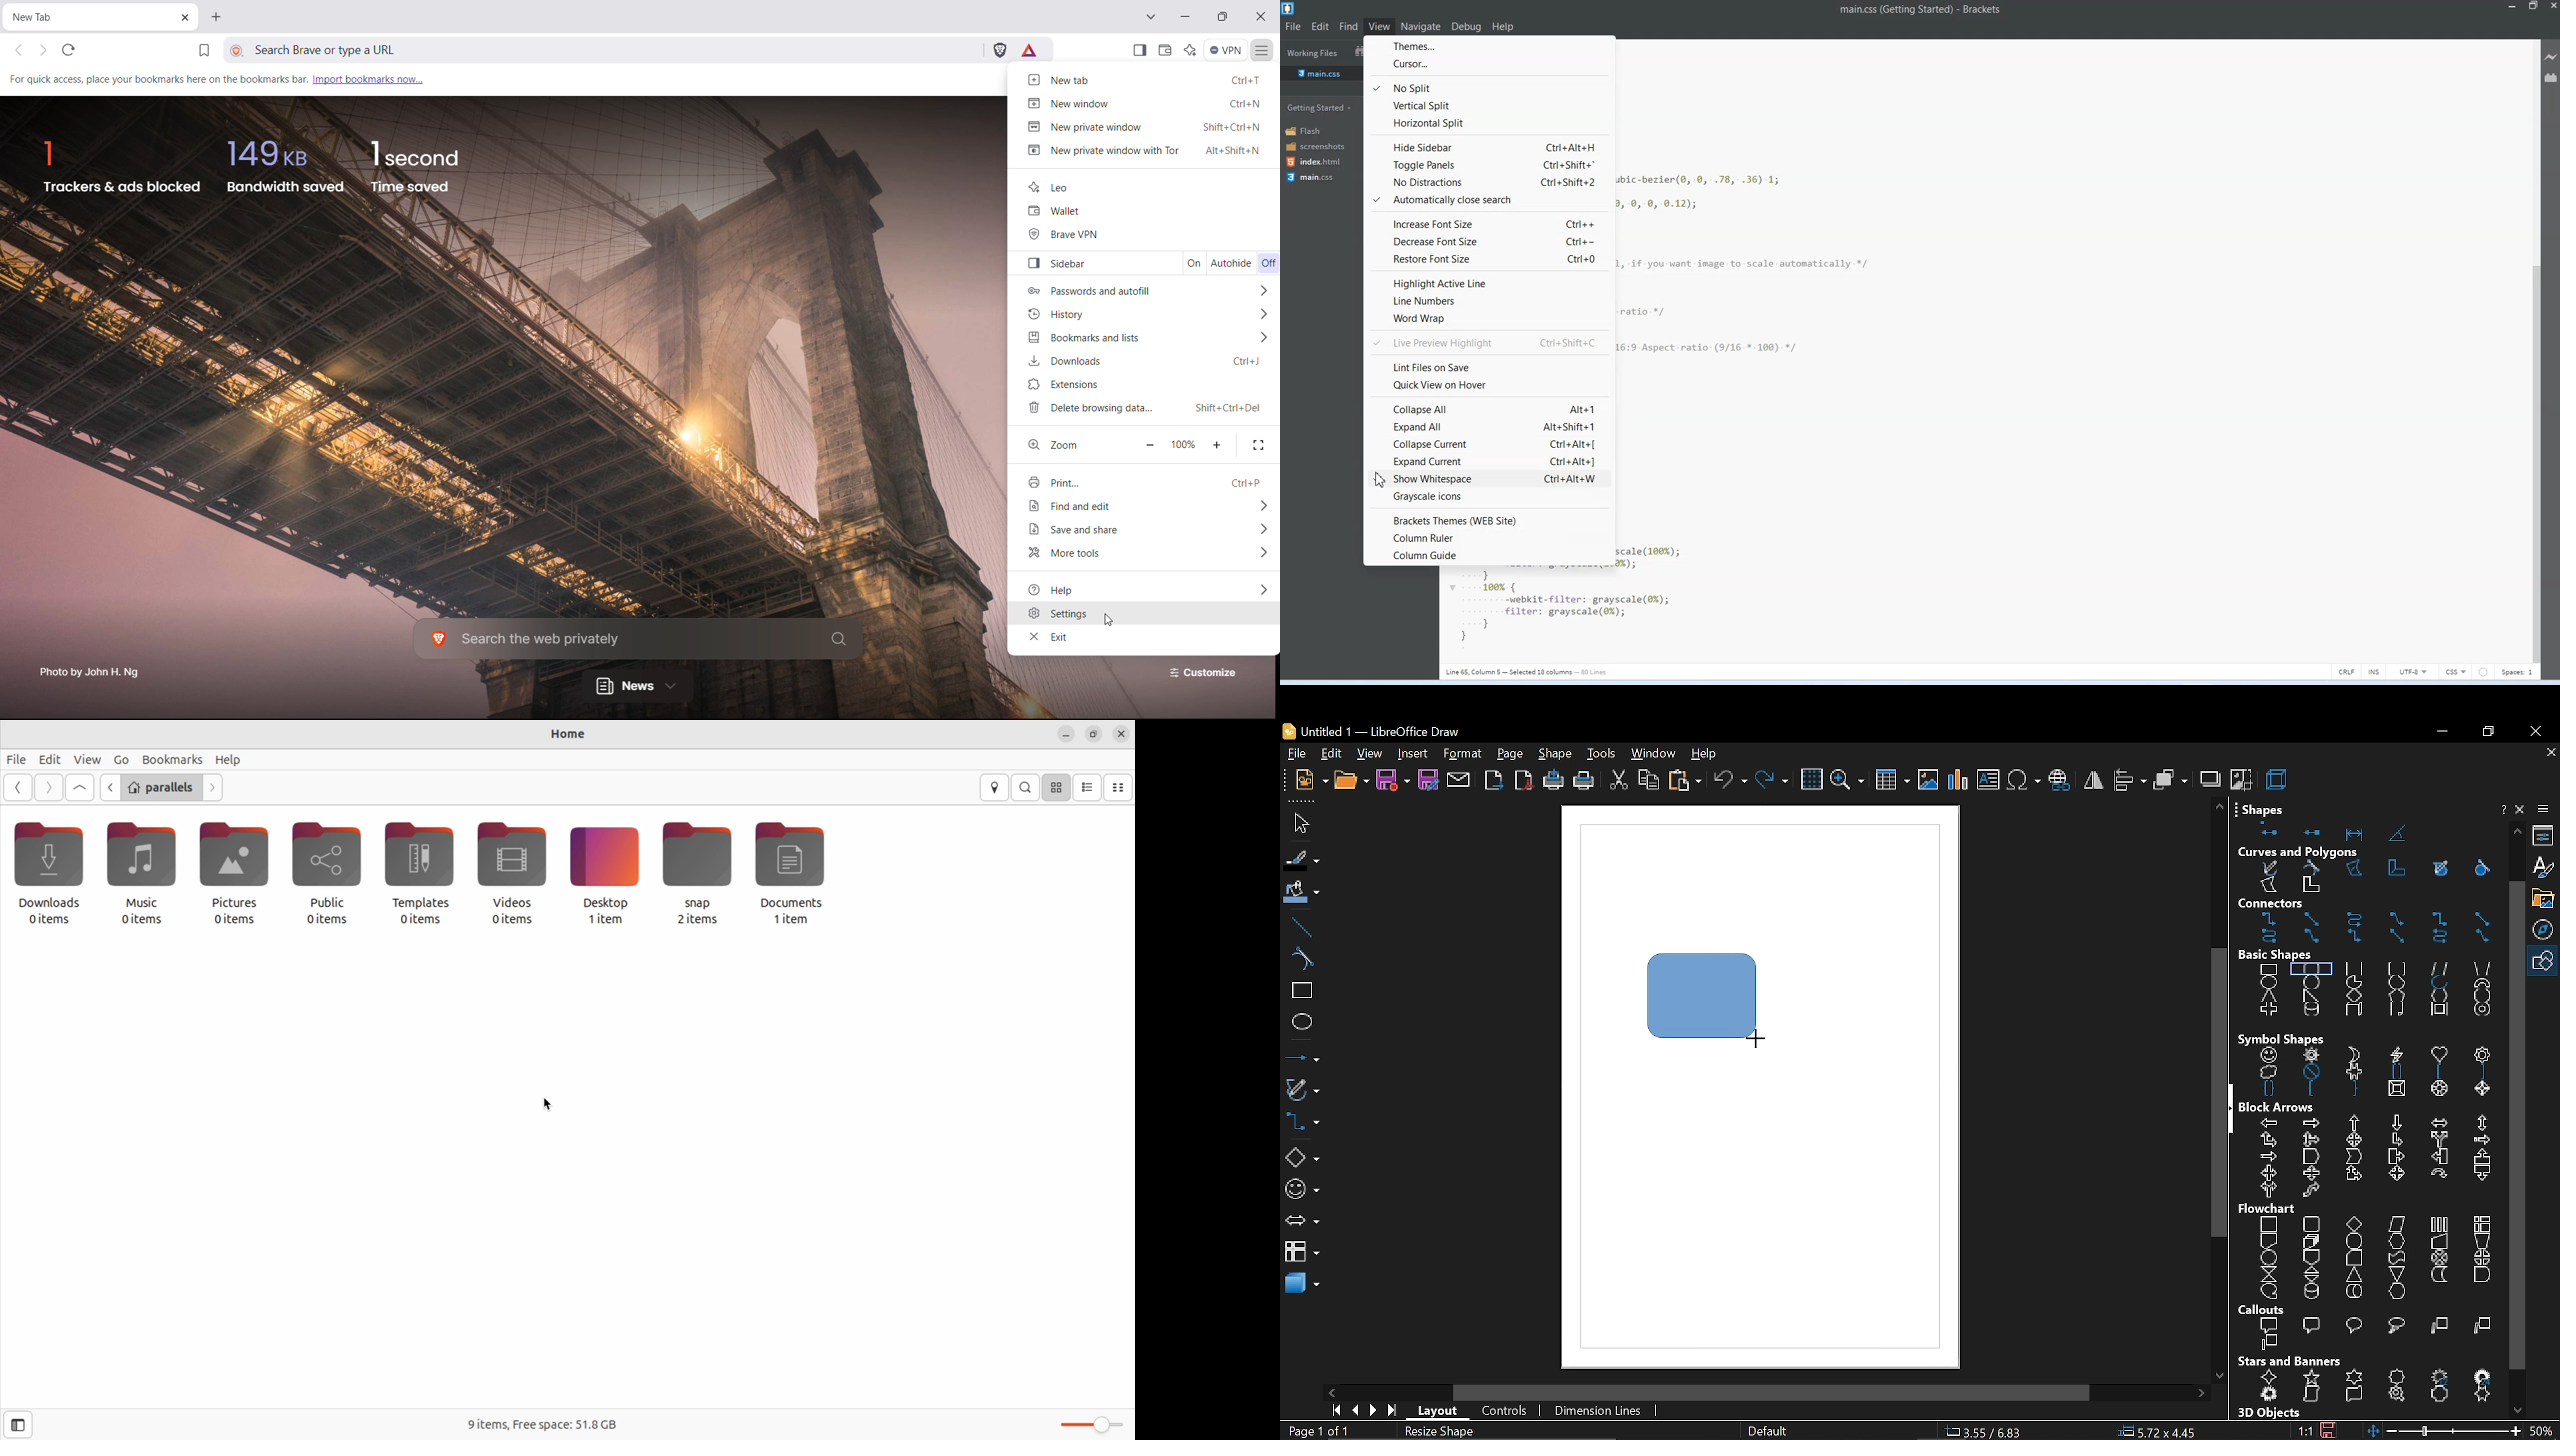 Image resolution: width=2576 pixels, height=1456 pixels. I want to click on CSS, so click(2457, 671).